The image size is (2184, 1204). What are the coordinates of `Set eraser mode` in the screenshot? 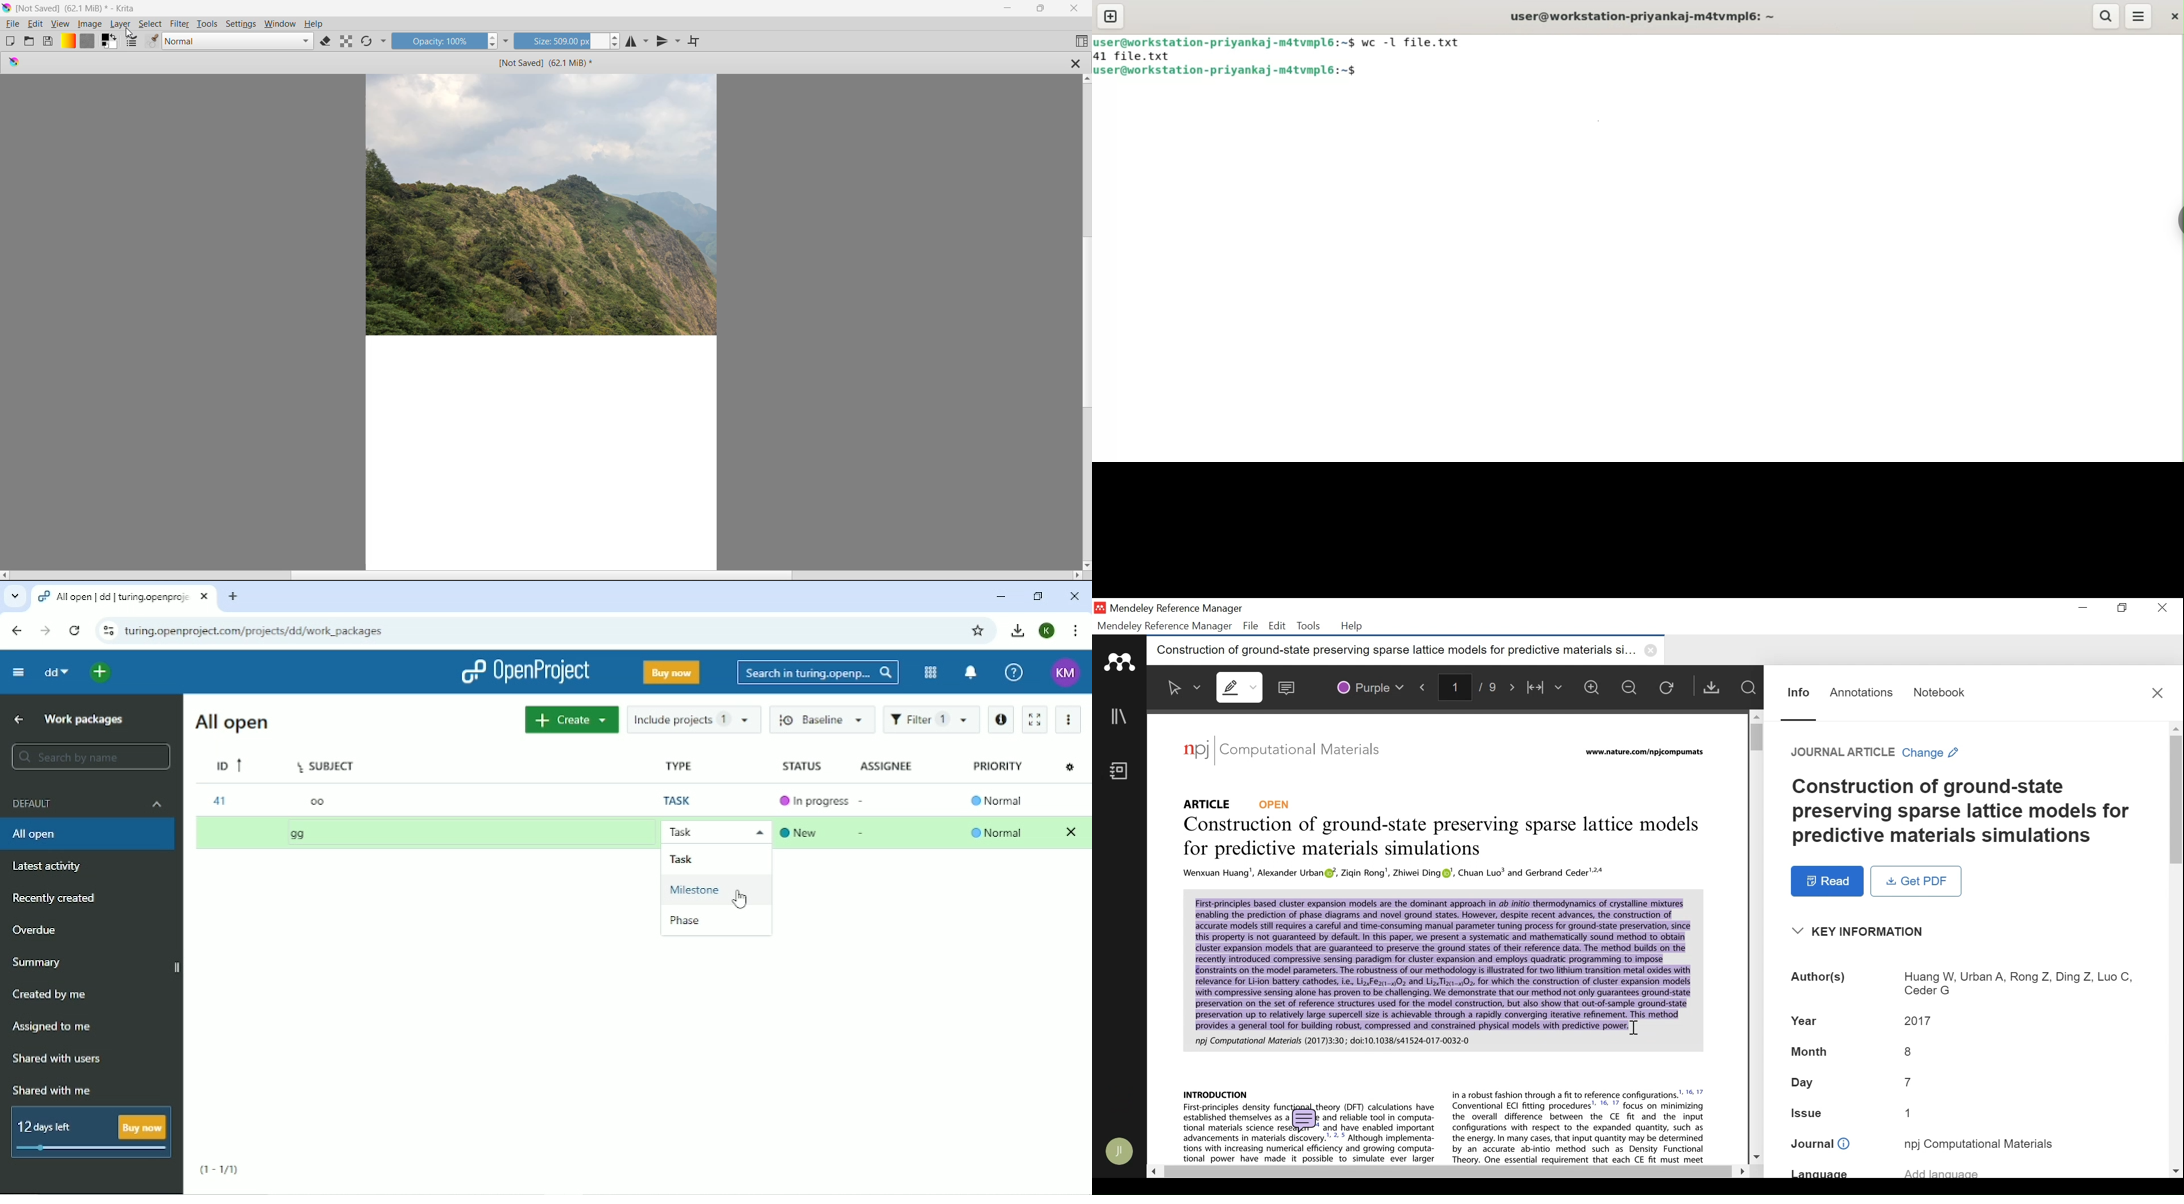 It's located at (325, 41).